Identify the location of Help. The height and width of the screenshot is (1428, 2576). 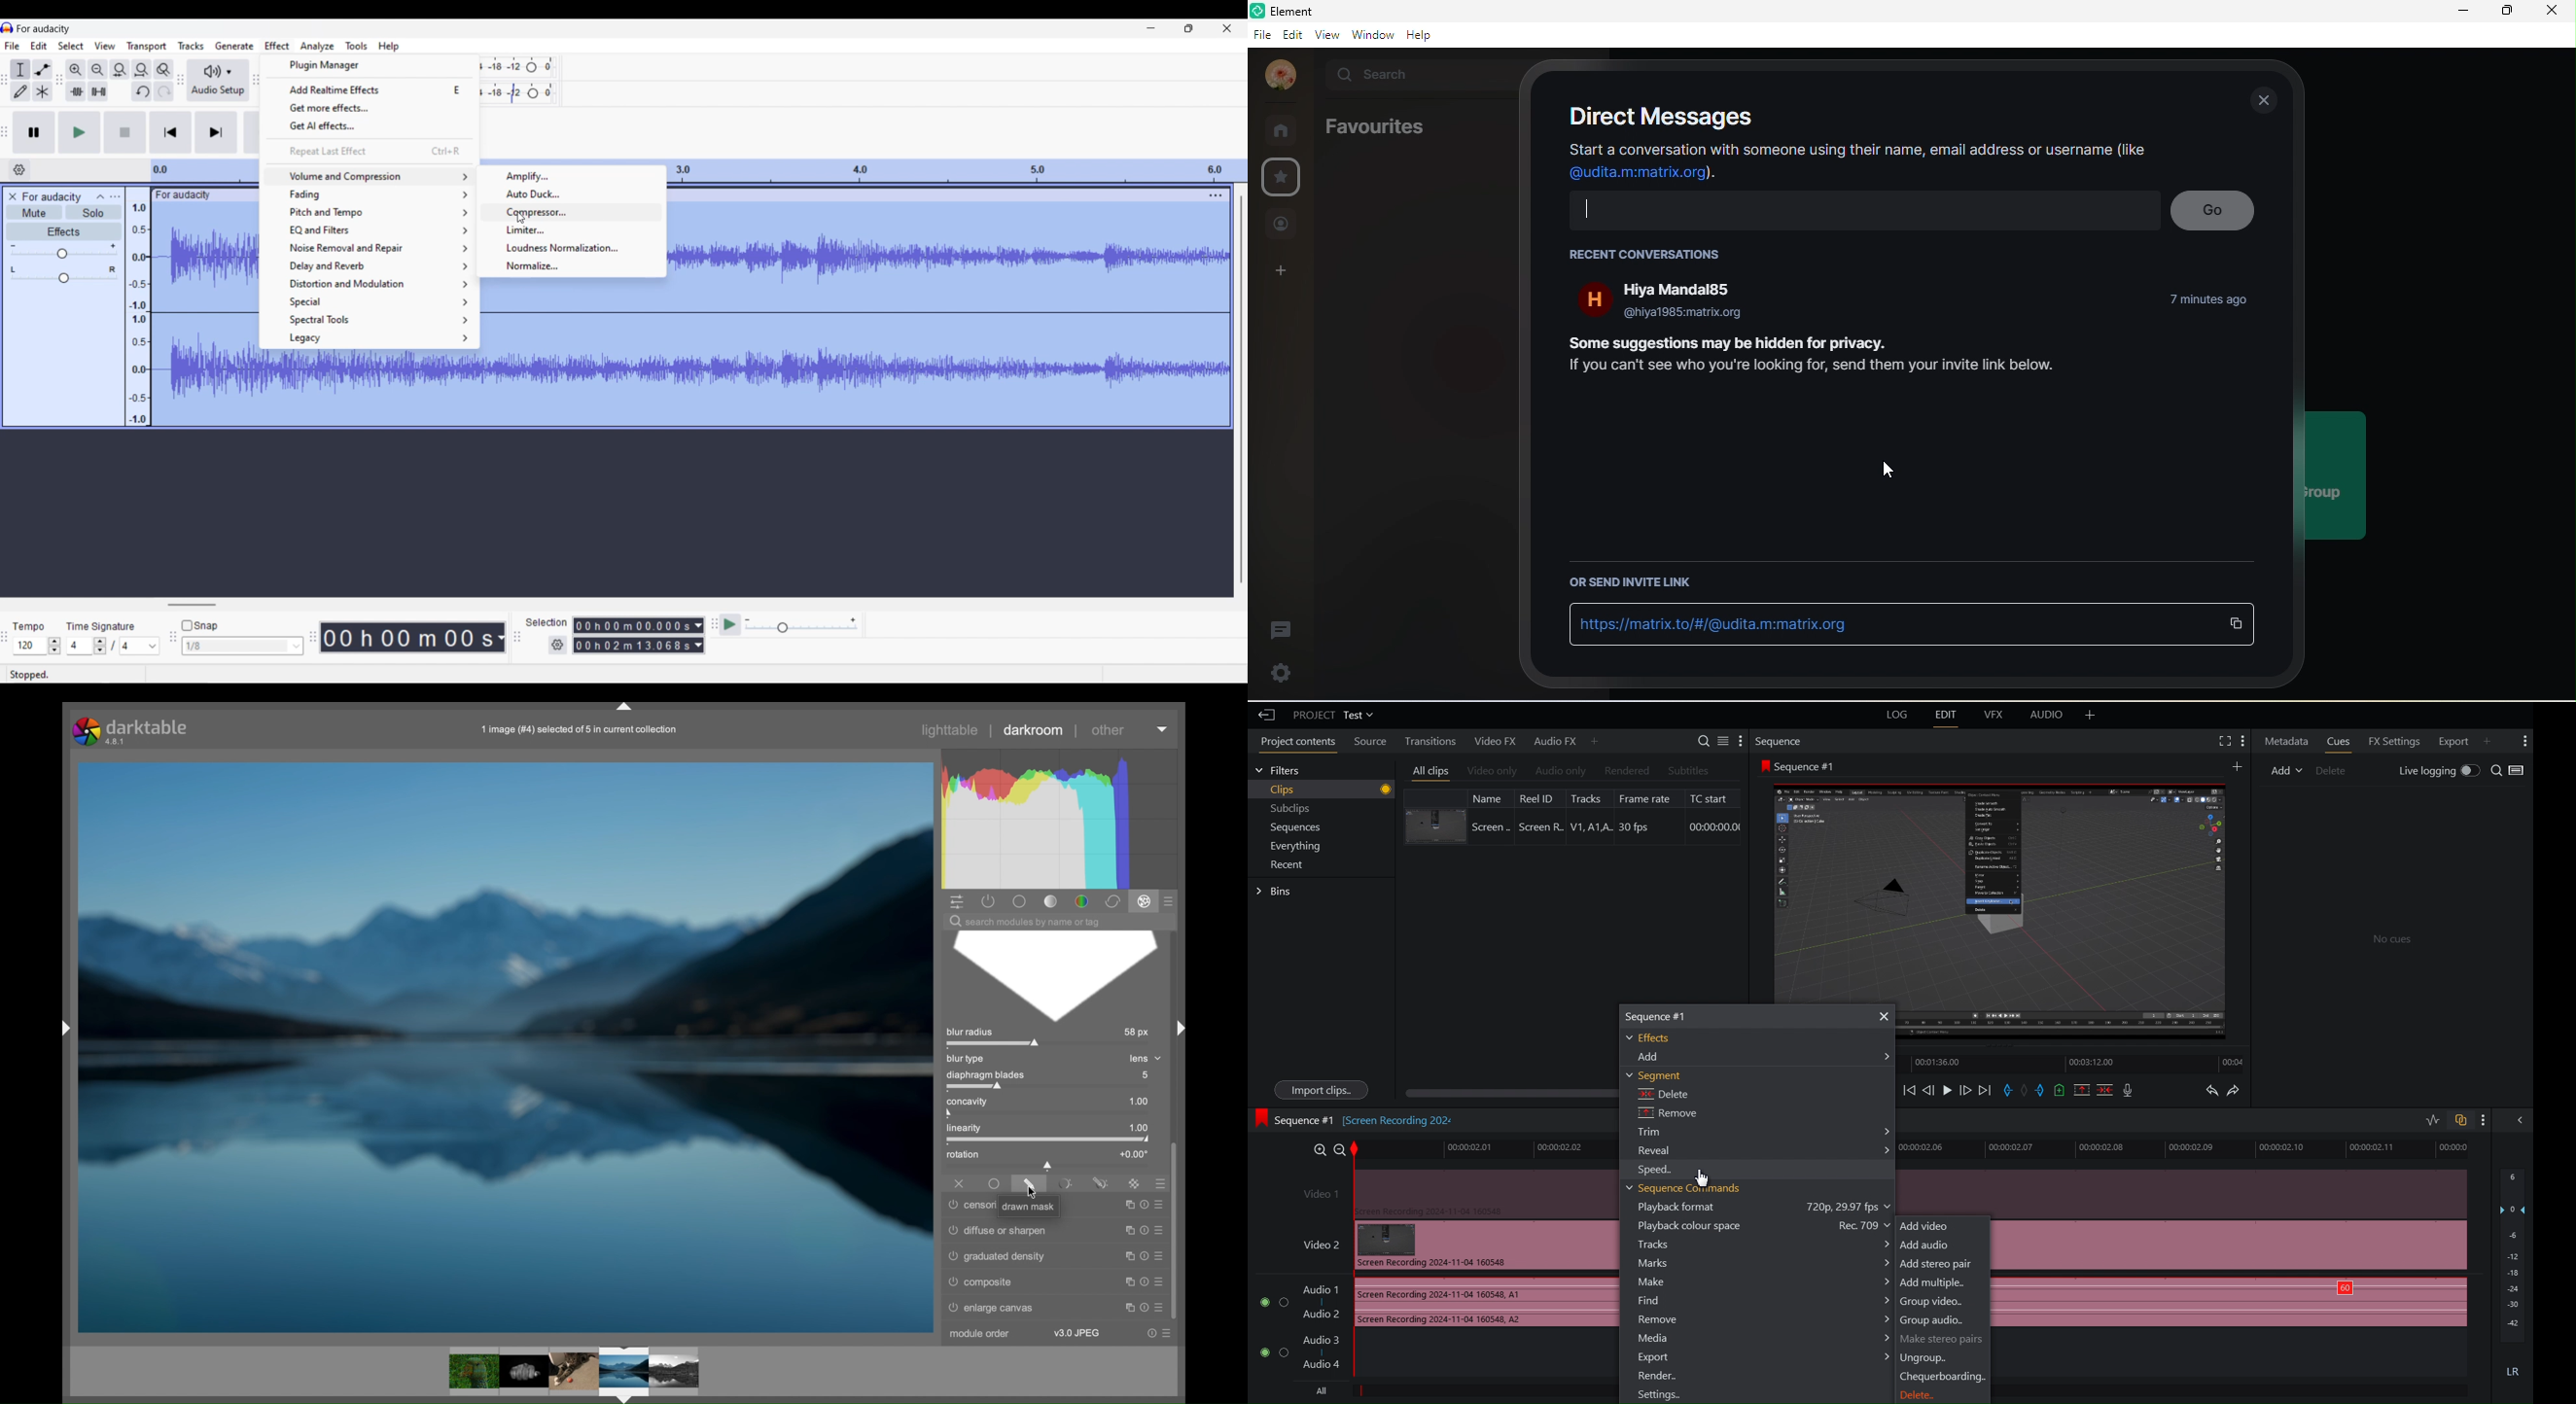
(1142, 1253).